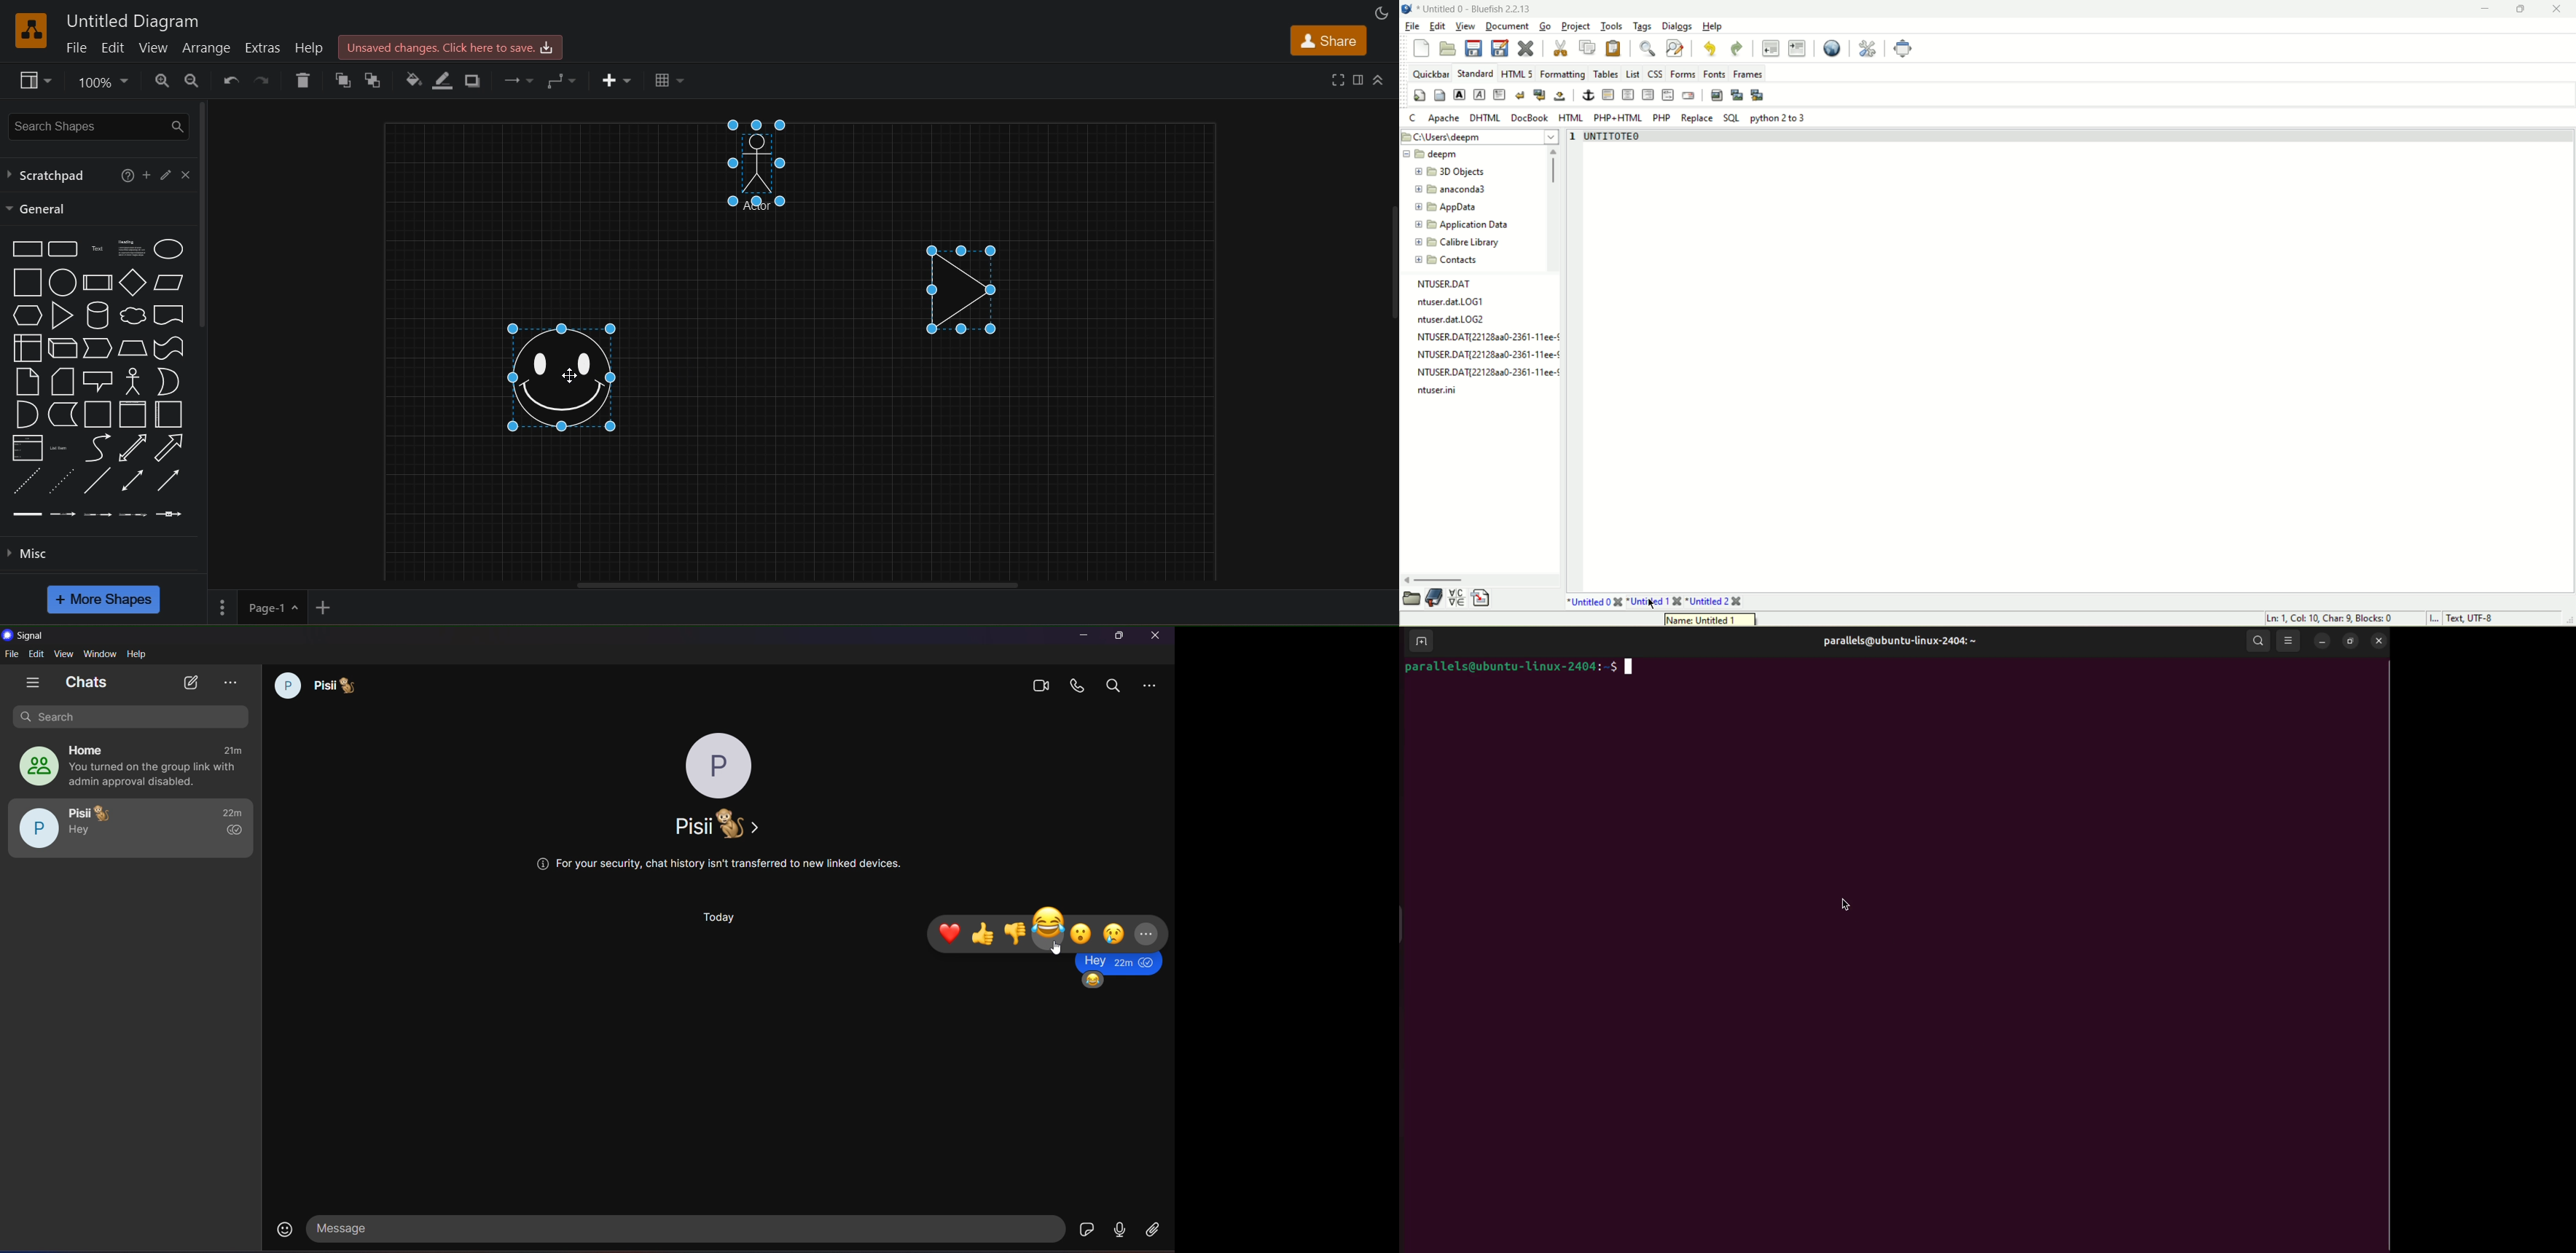  I want to click on maximize, so click(2522, 9).